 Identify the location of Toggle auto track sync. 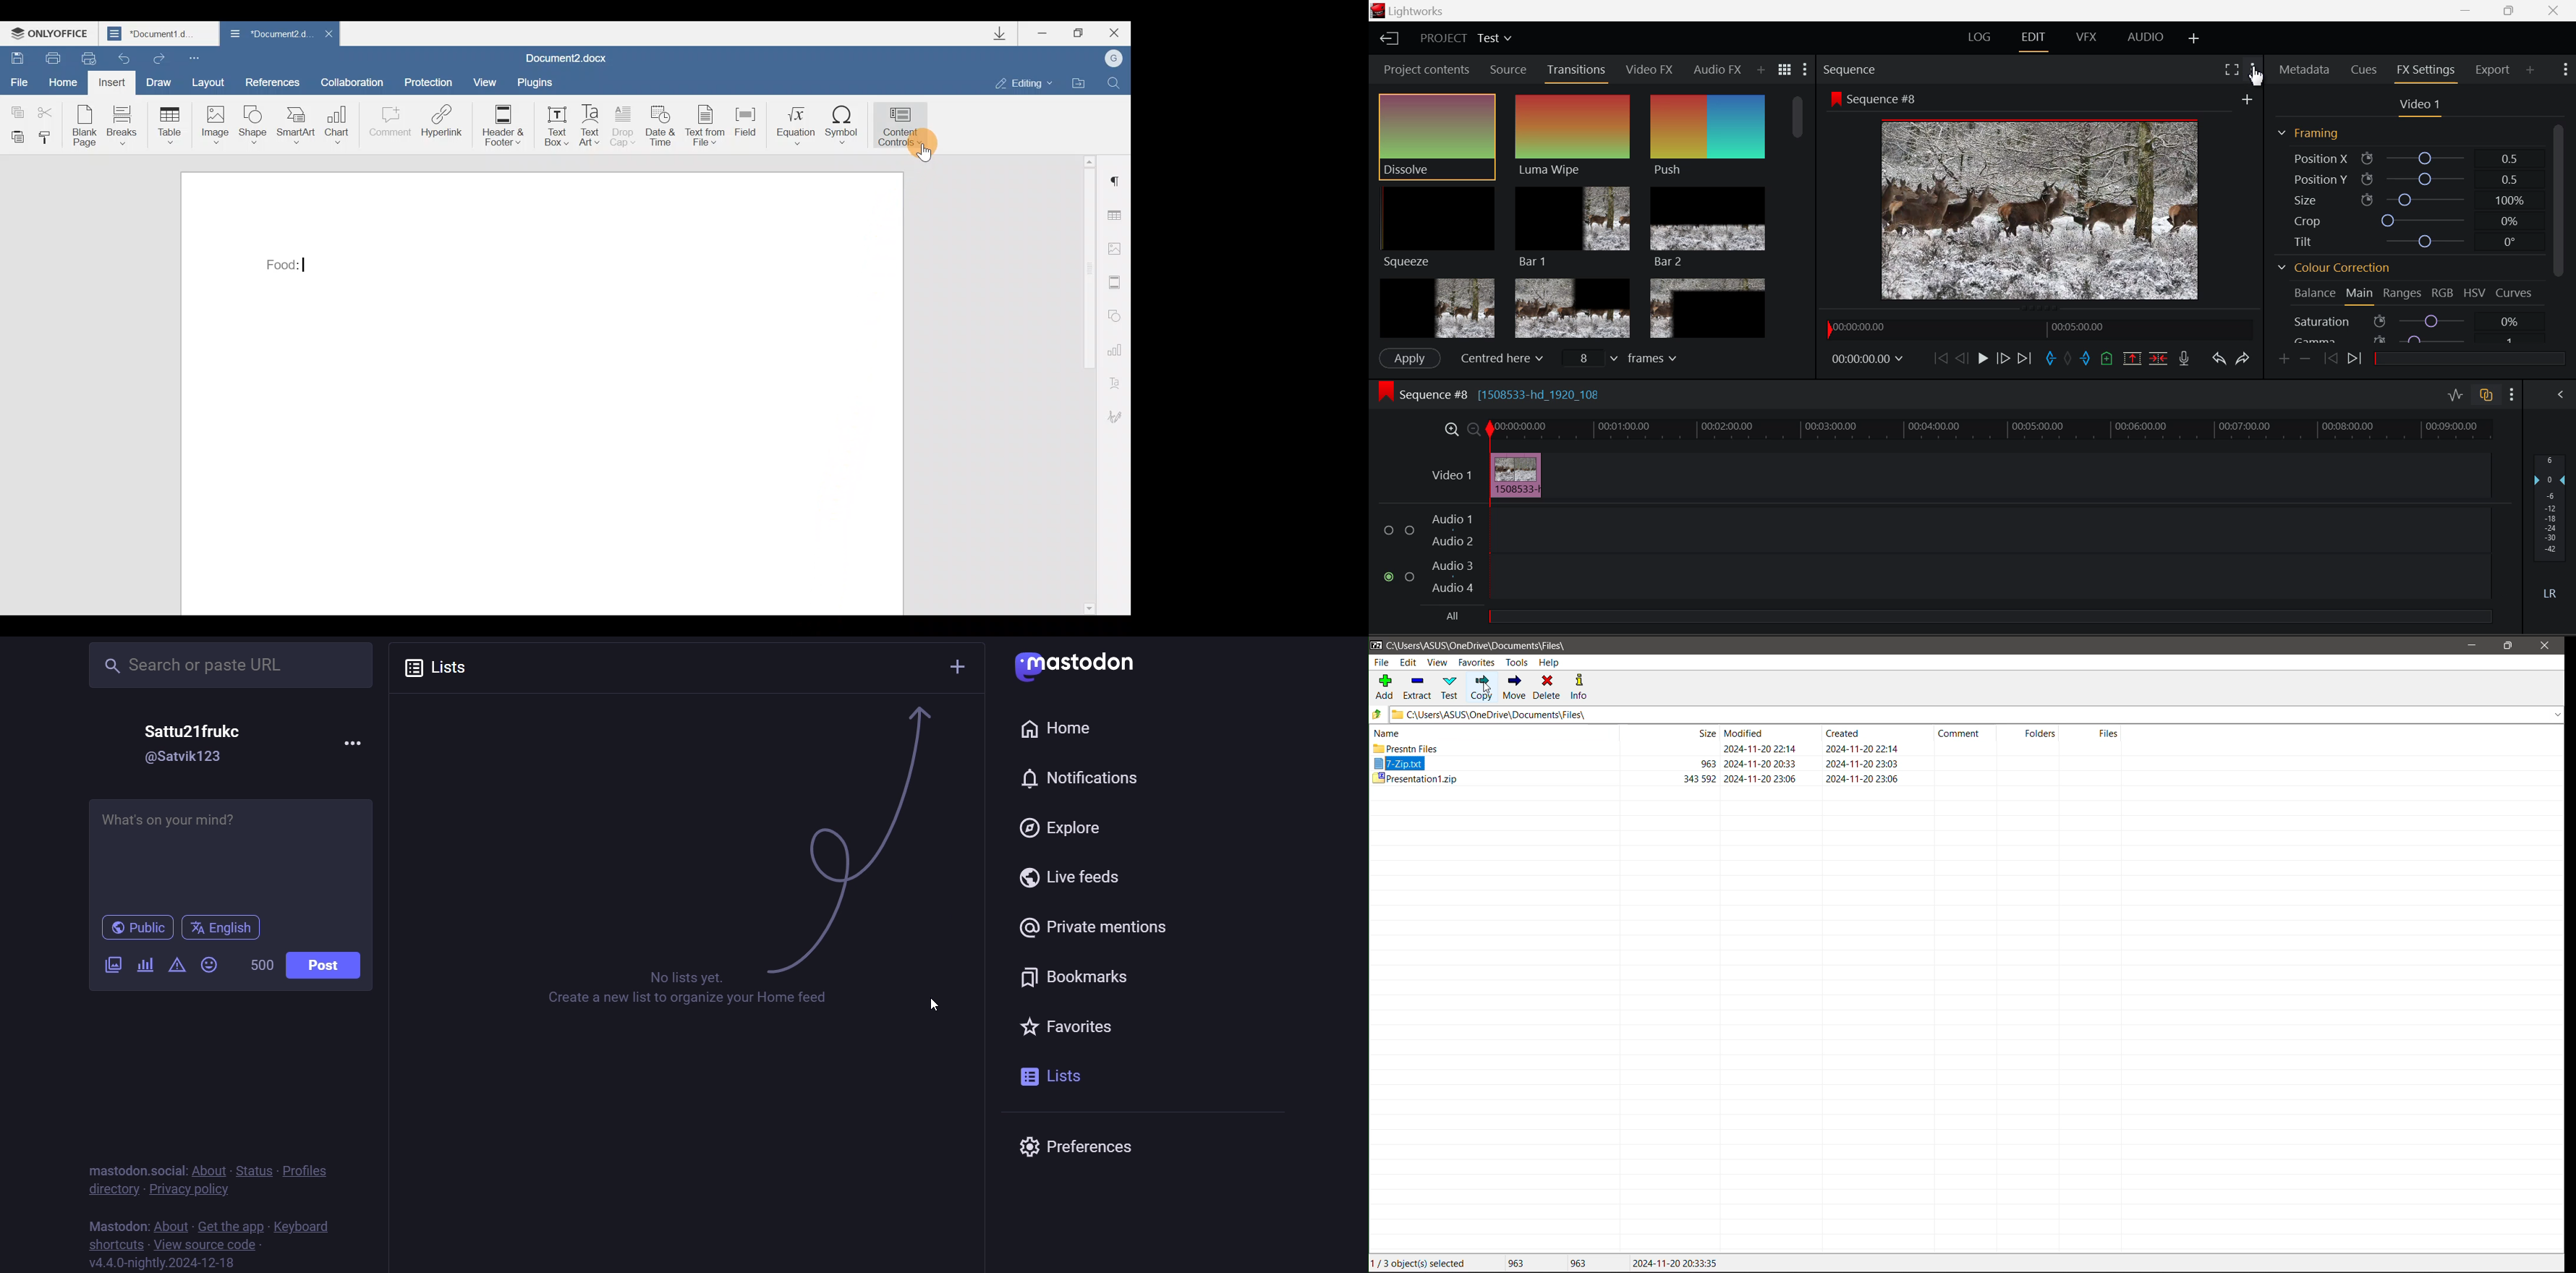
(2487, 396).